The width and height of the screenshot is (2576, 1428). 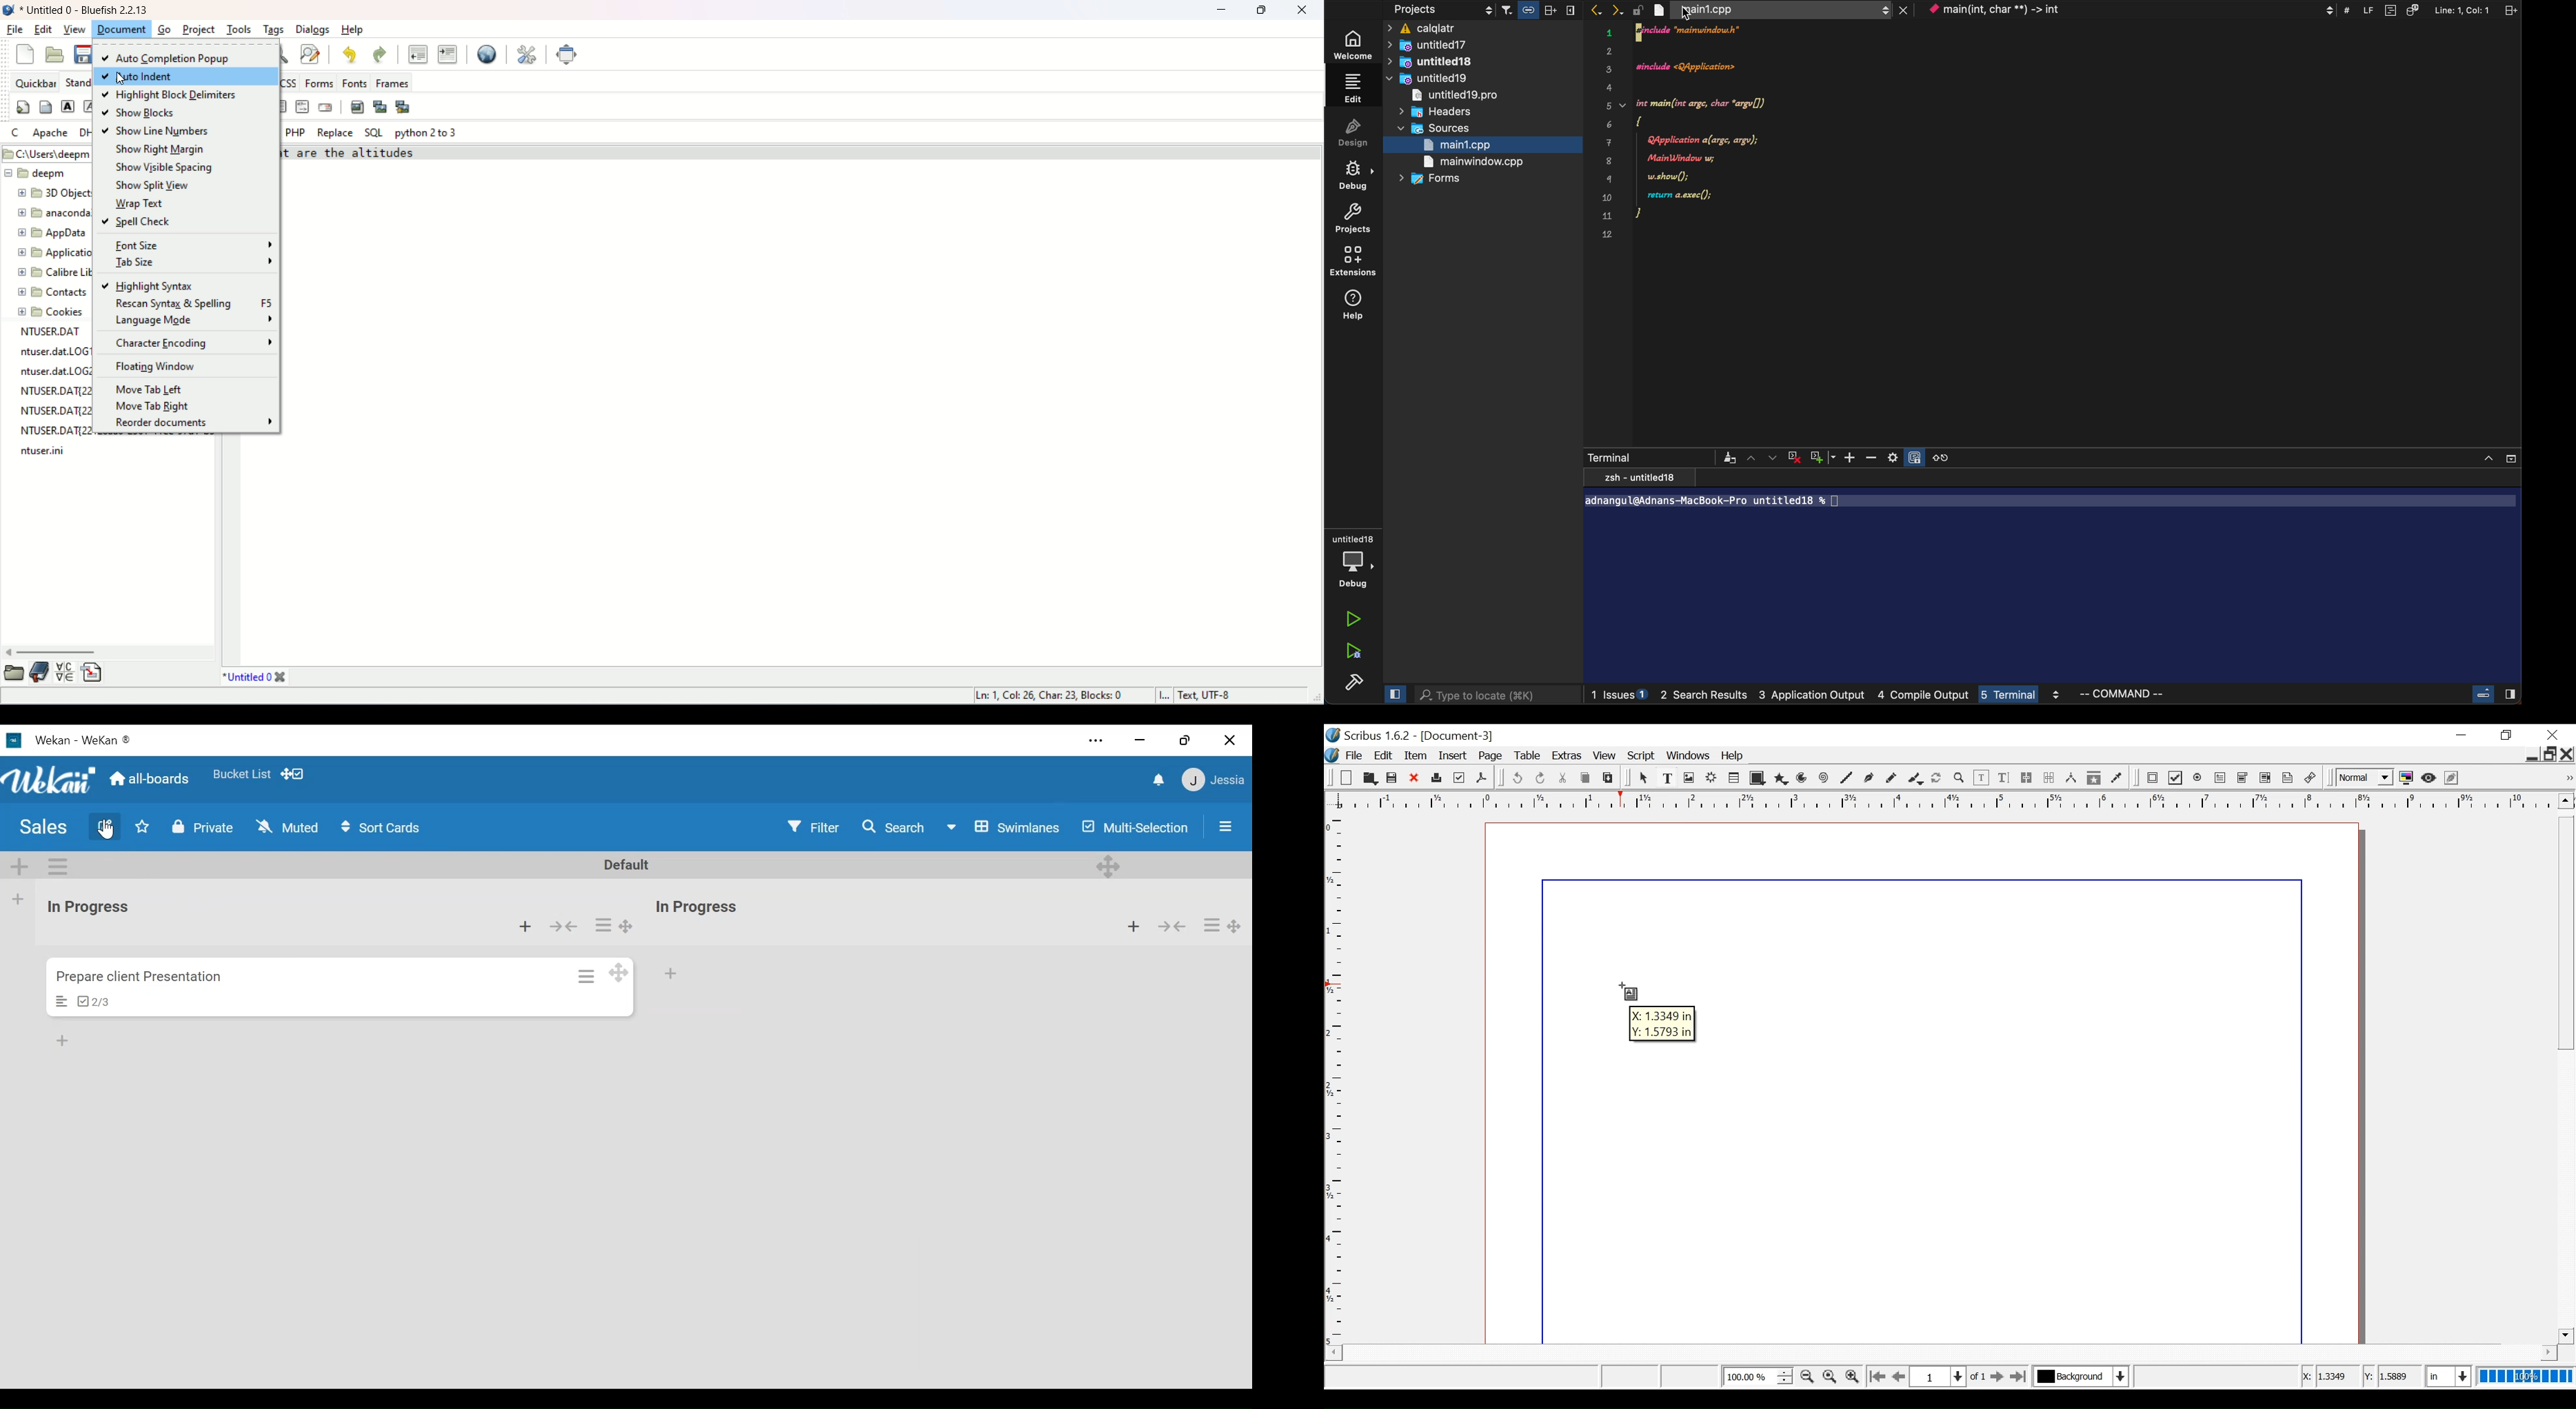 I want to click on calibre, so click(x=50, y=274).